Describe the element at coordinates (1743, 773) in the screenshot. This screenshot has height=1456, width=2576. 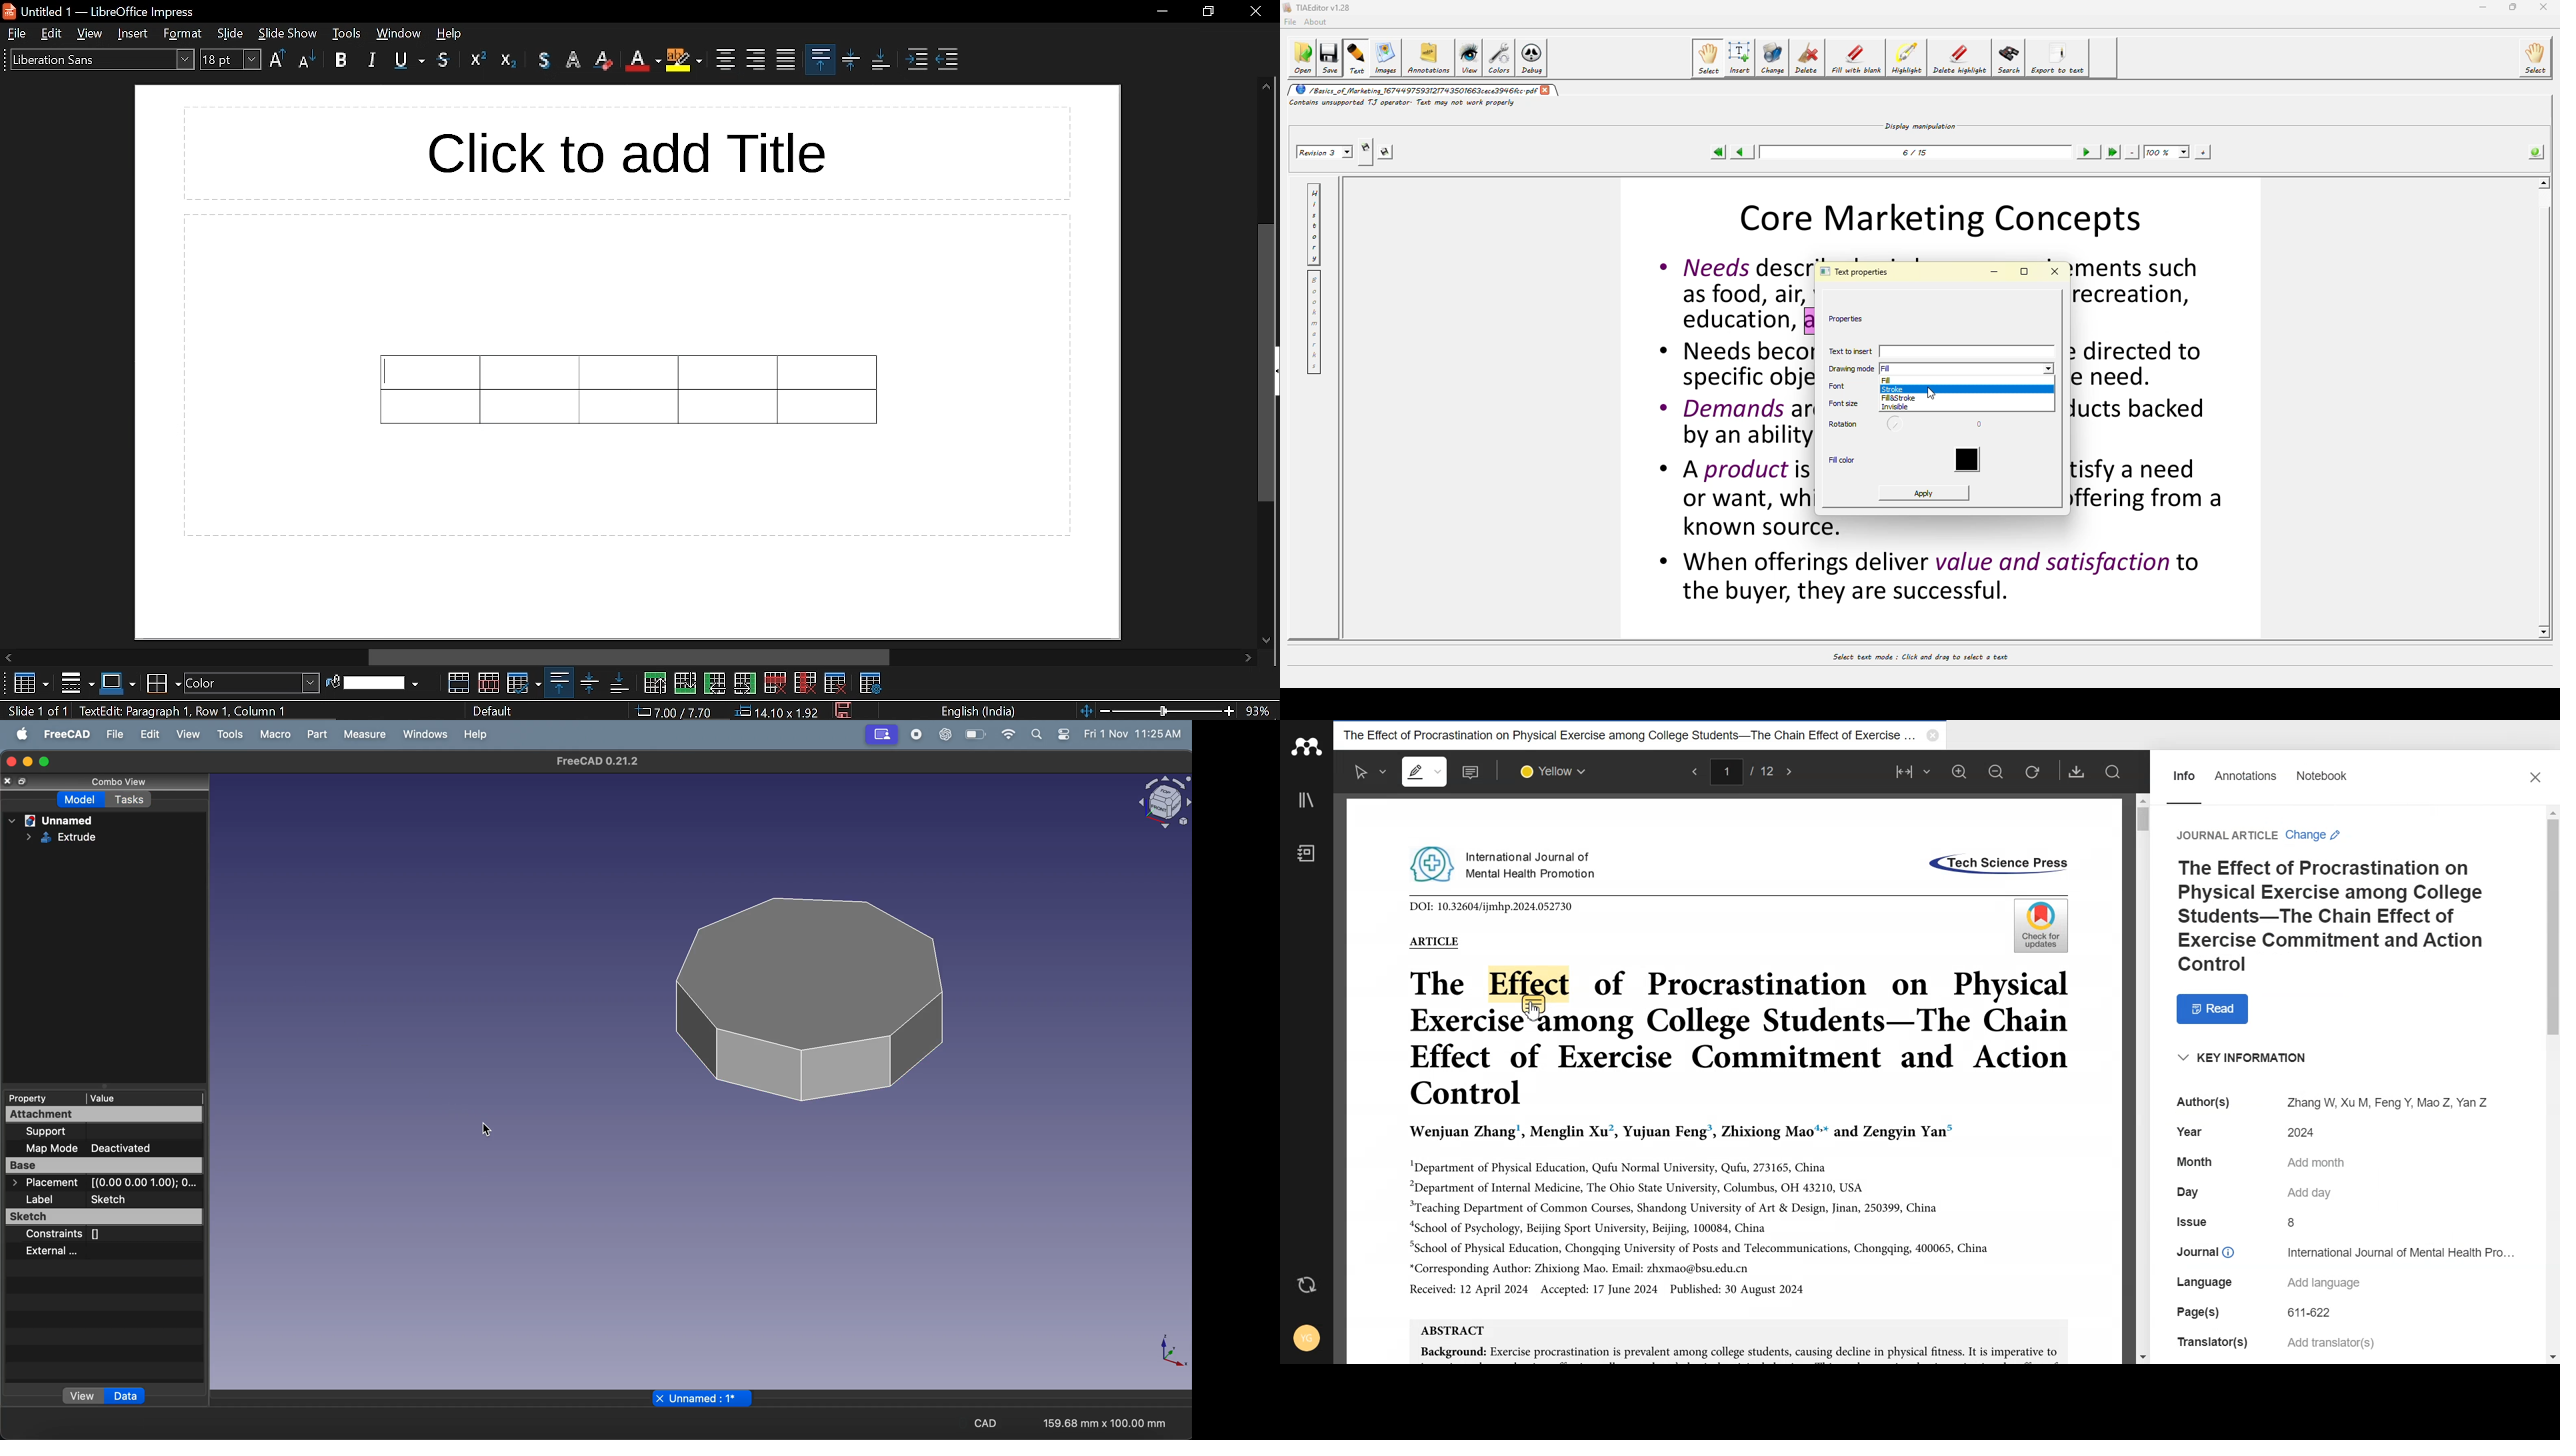
I see `1/12` at that location.